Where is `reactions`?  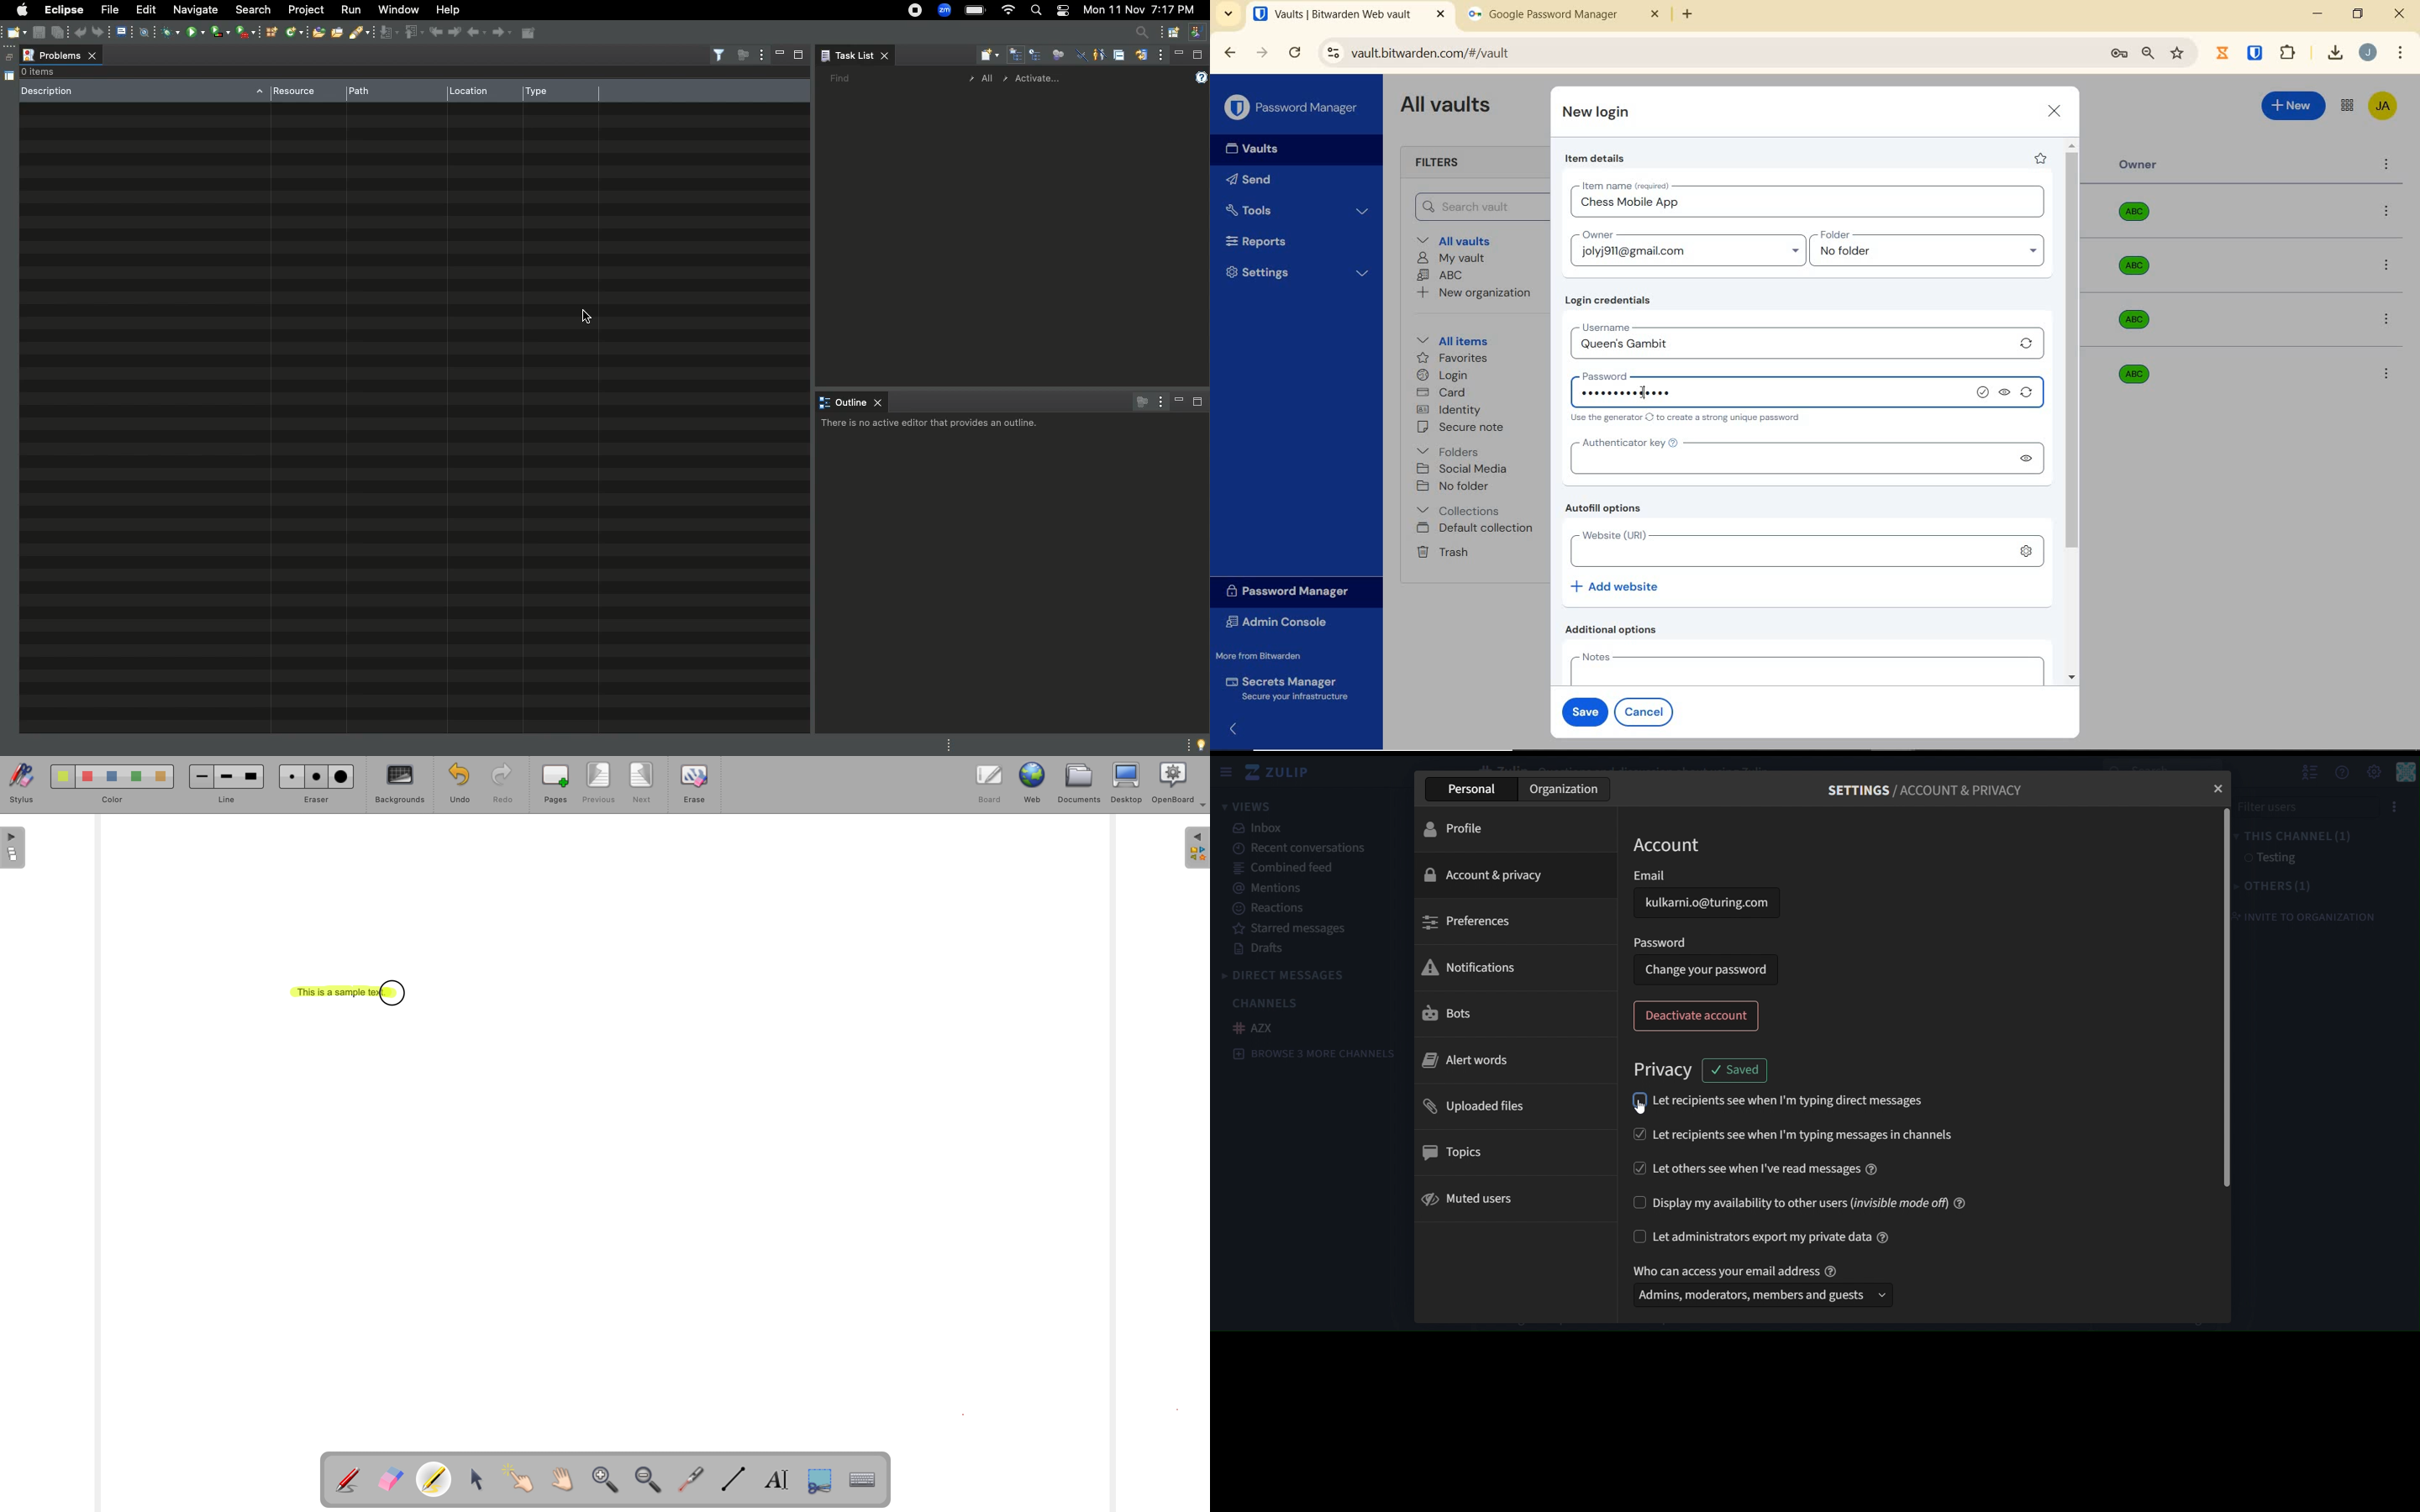
reactions is located at coordinates (1274, 909).